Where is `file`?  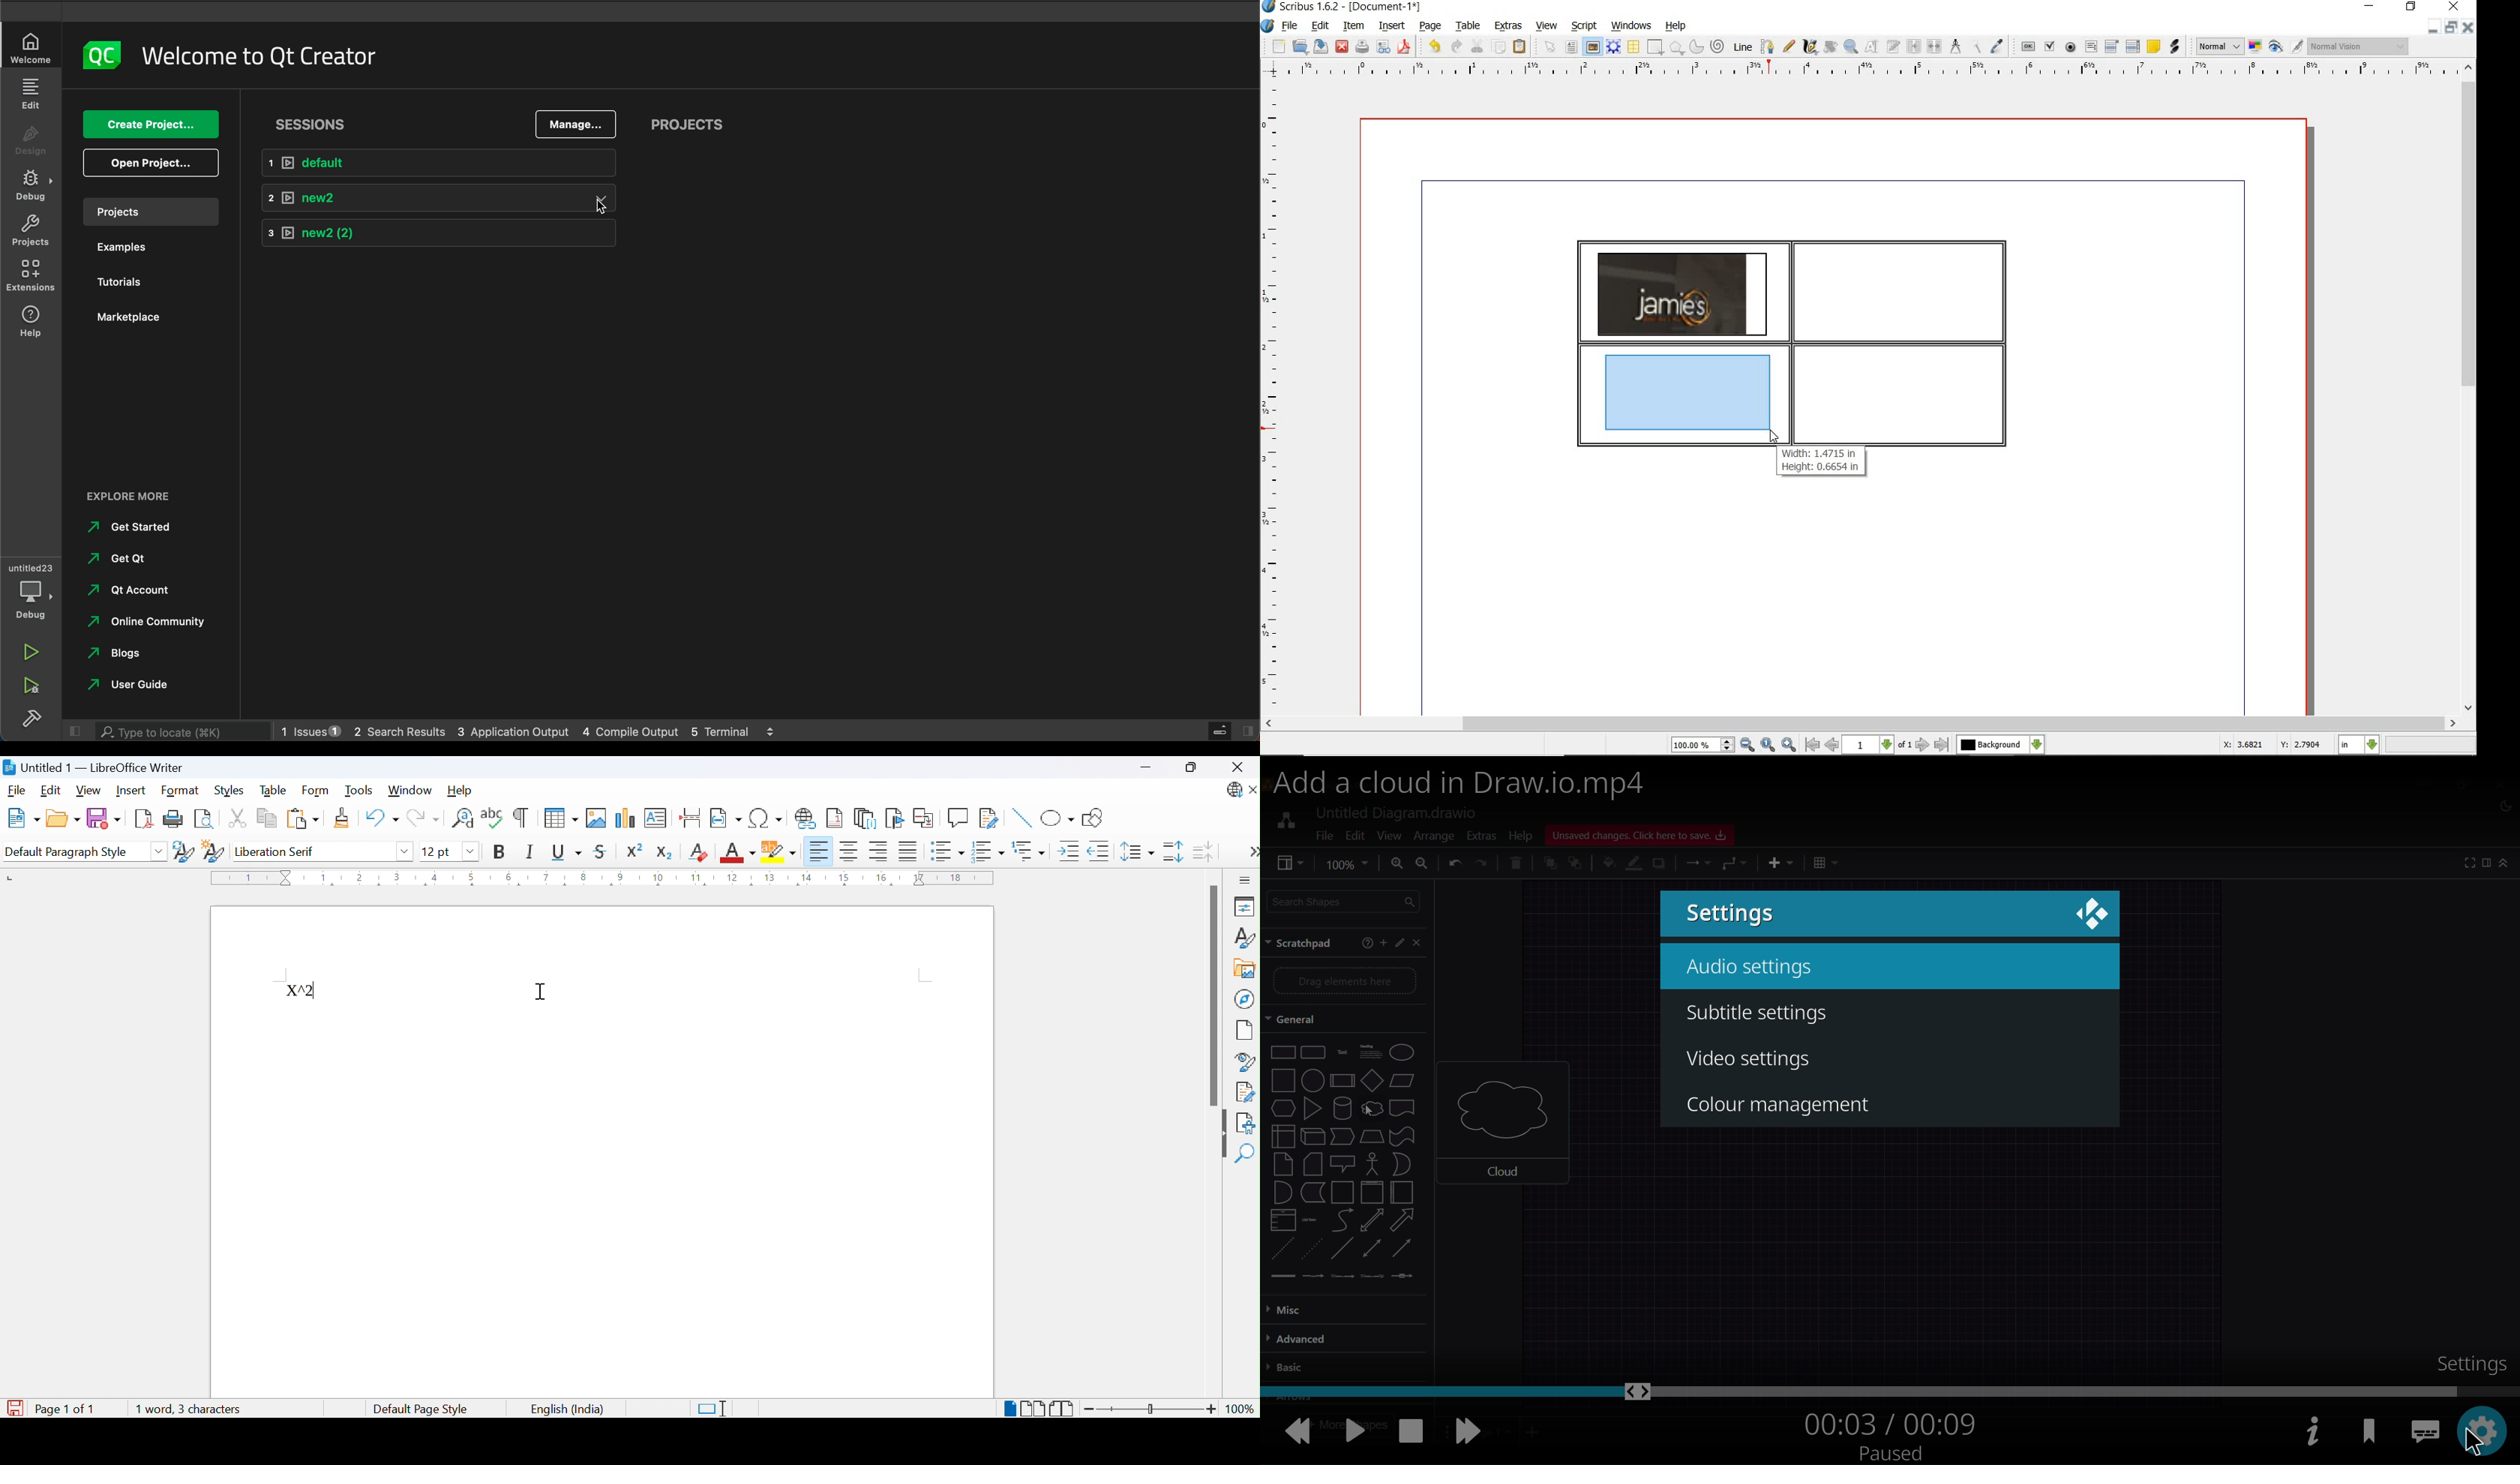 file is located at coordinates (1290, 27).